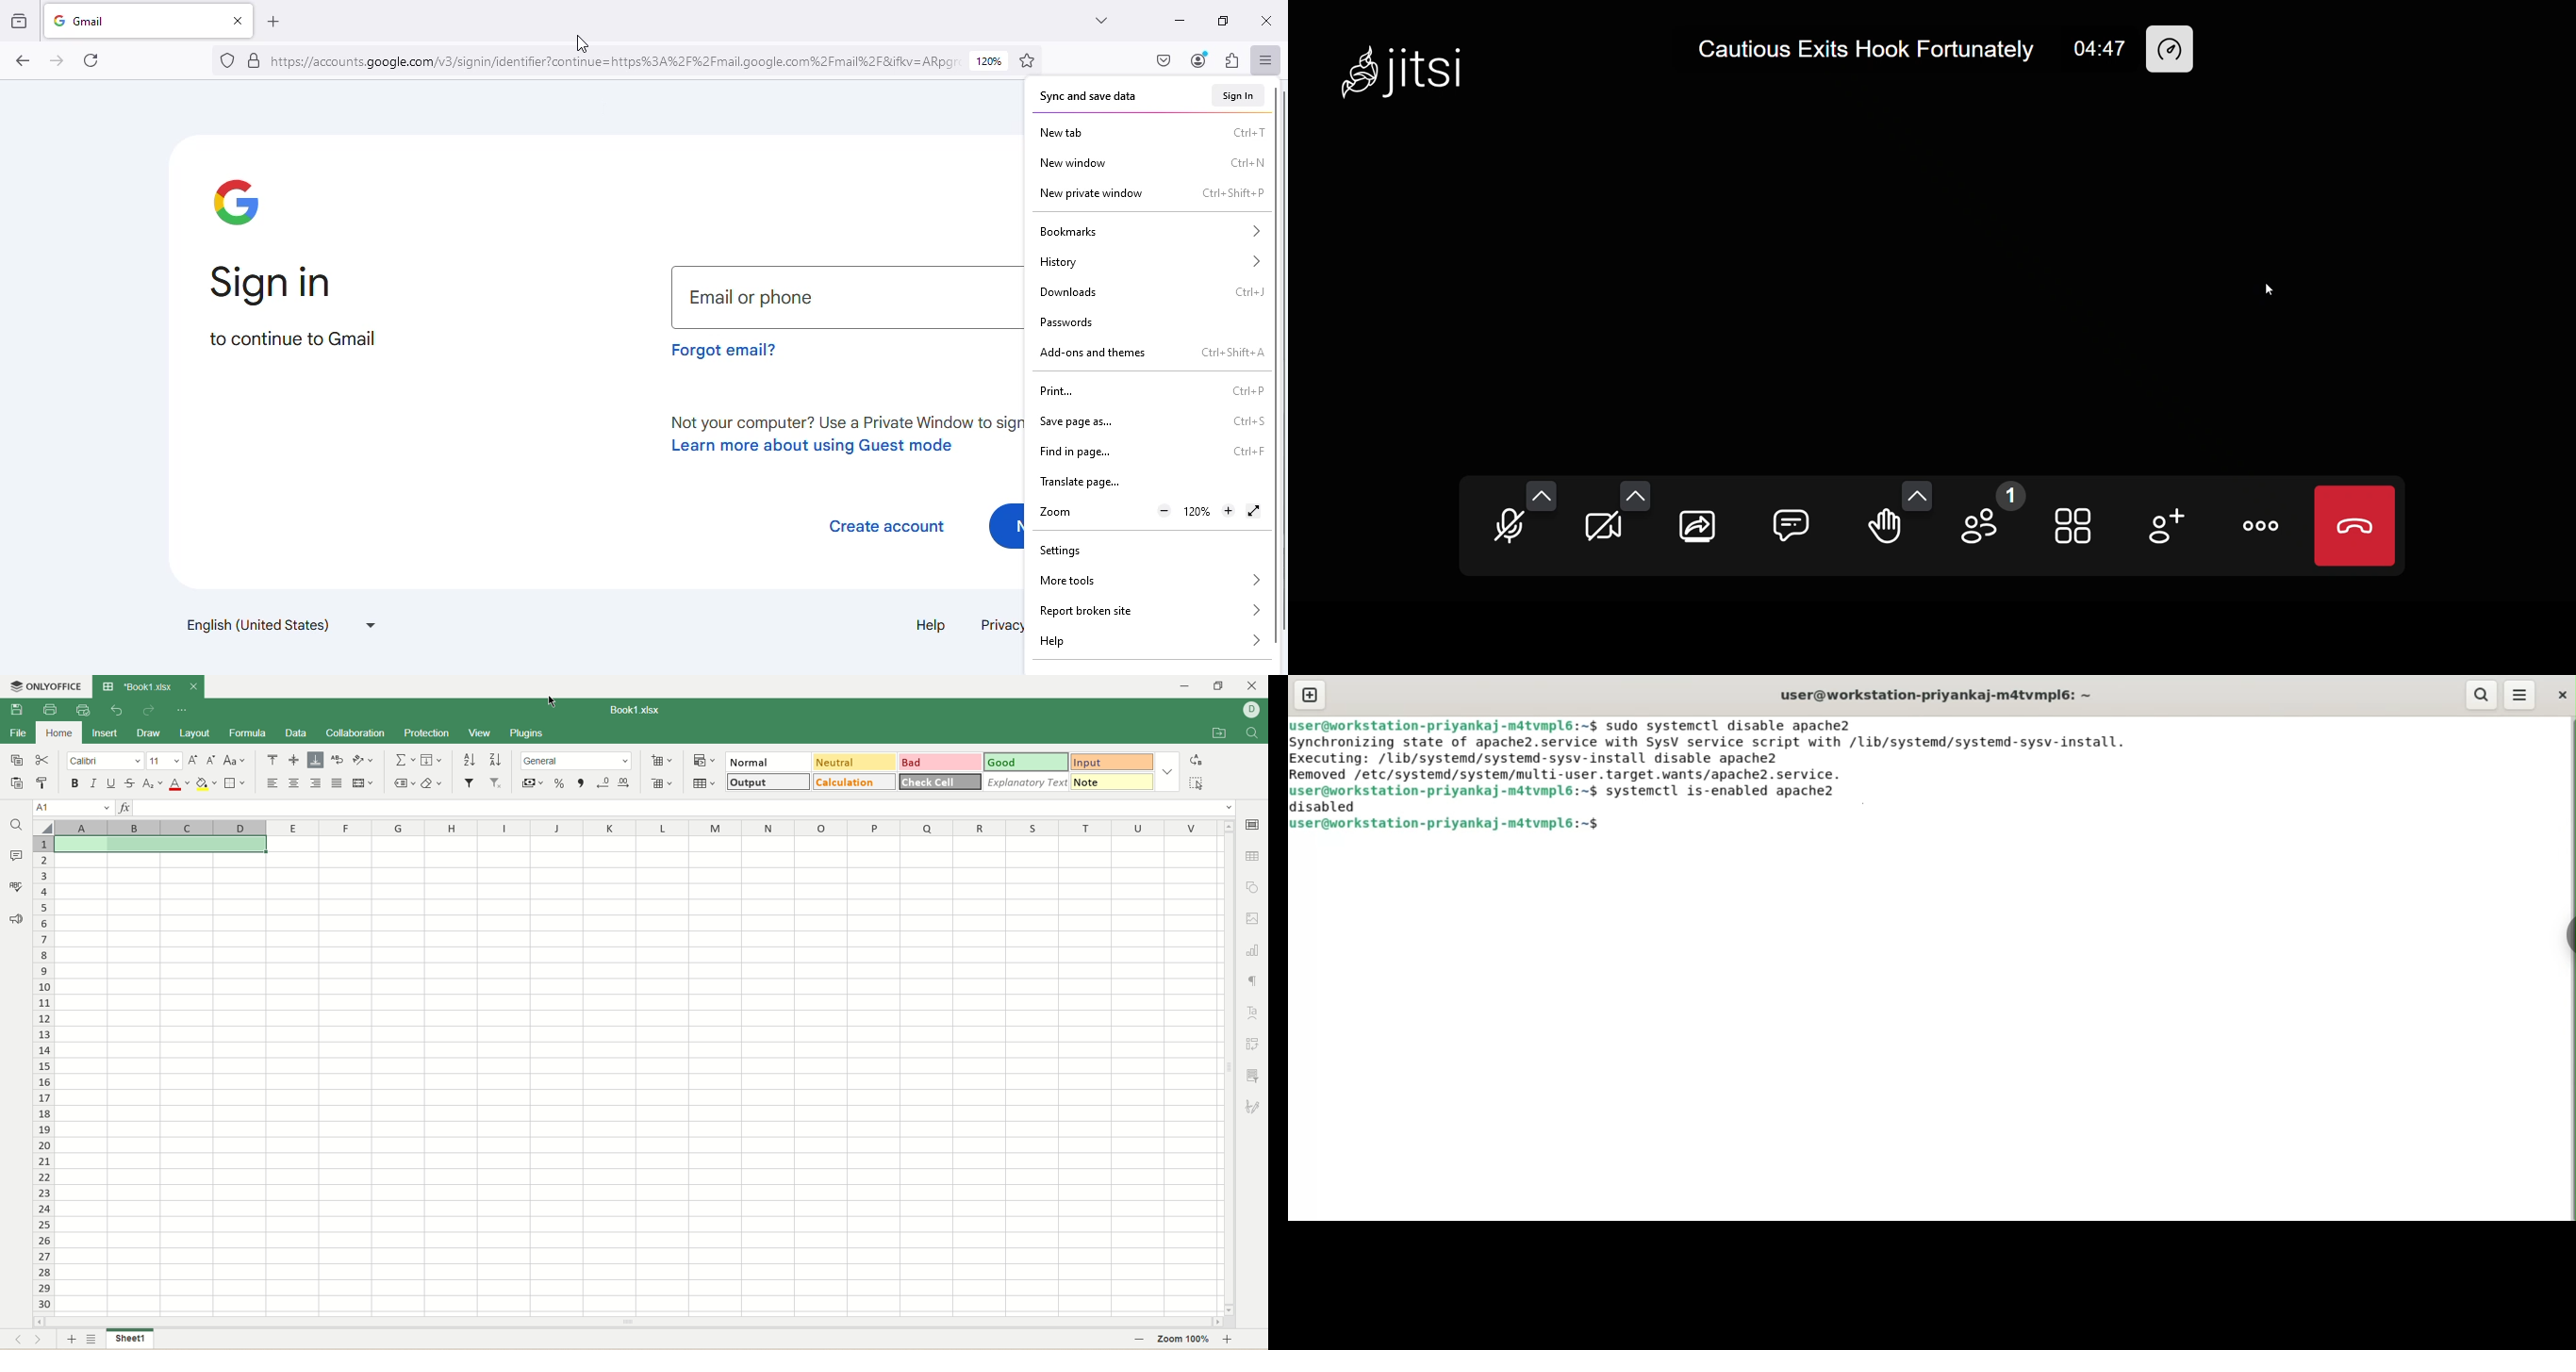 The height and width of the screenshot is (1372, 2576). Describe the element at coordinates (768, 762) in the screenshot. I see `normal` at that location.